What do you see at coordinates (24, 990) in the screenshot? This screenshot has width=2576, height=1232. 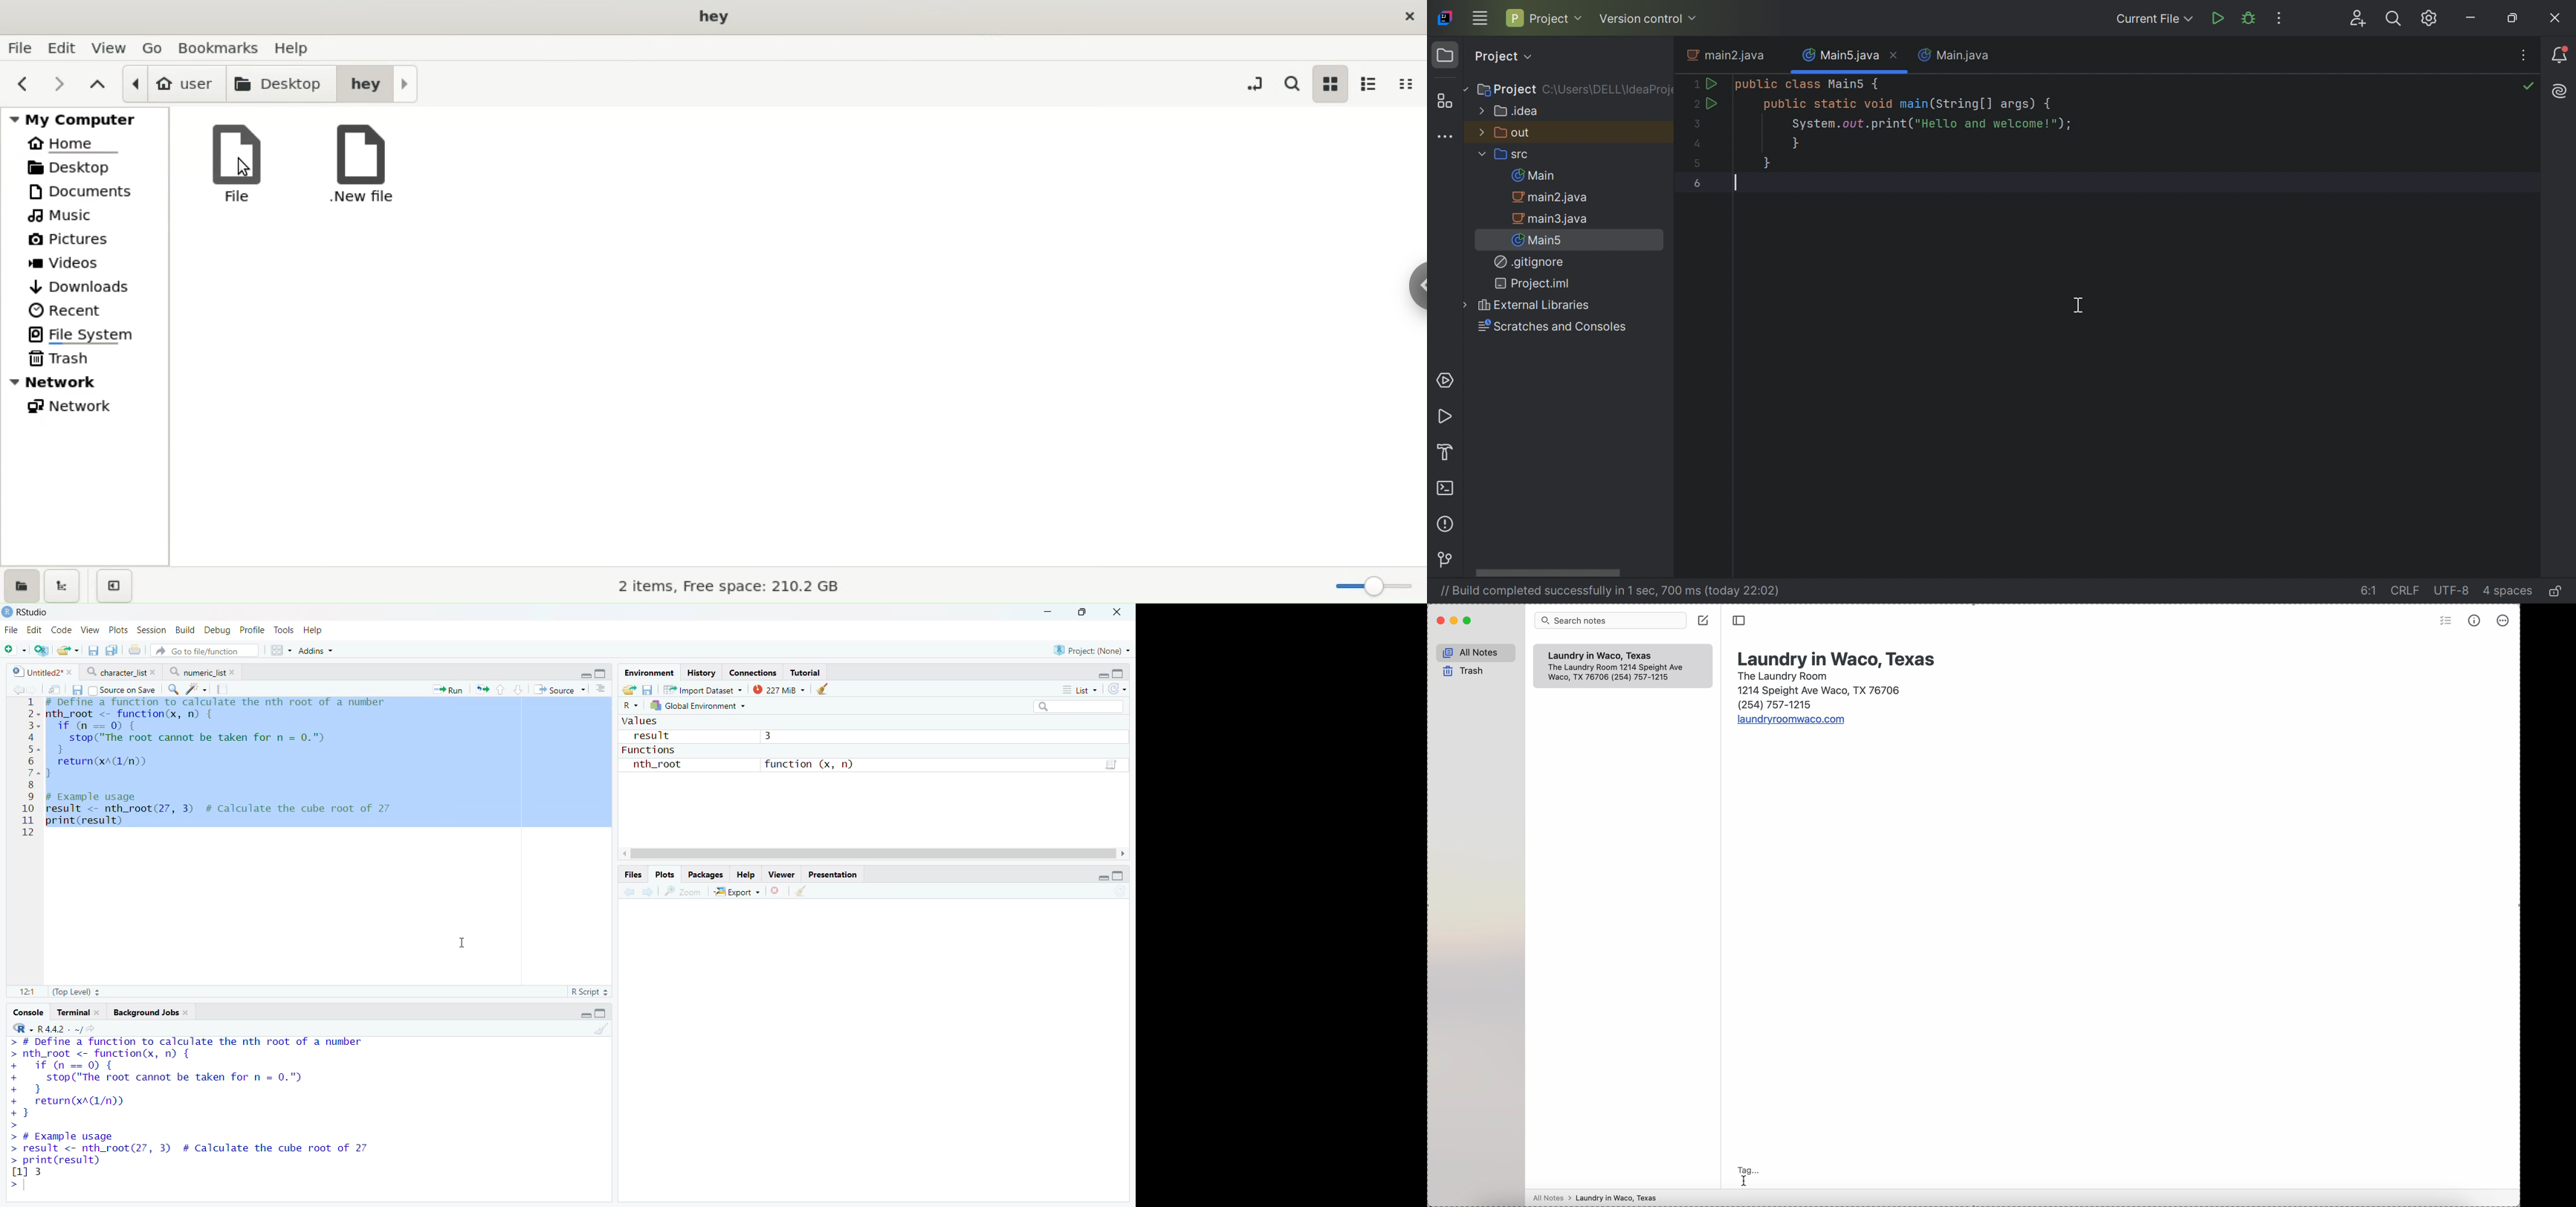 I see `1:1` at bounding box center [24, 990].